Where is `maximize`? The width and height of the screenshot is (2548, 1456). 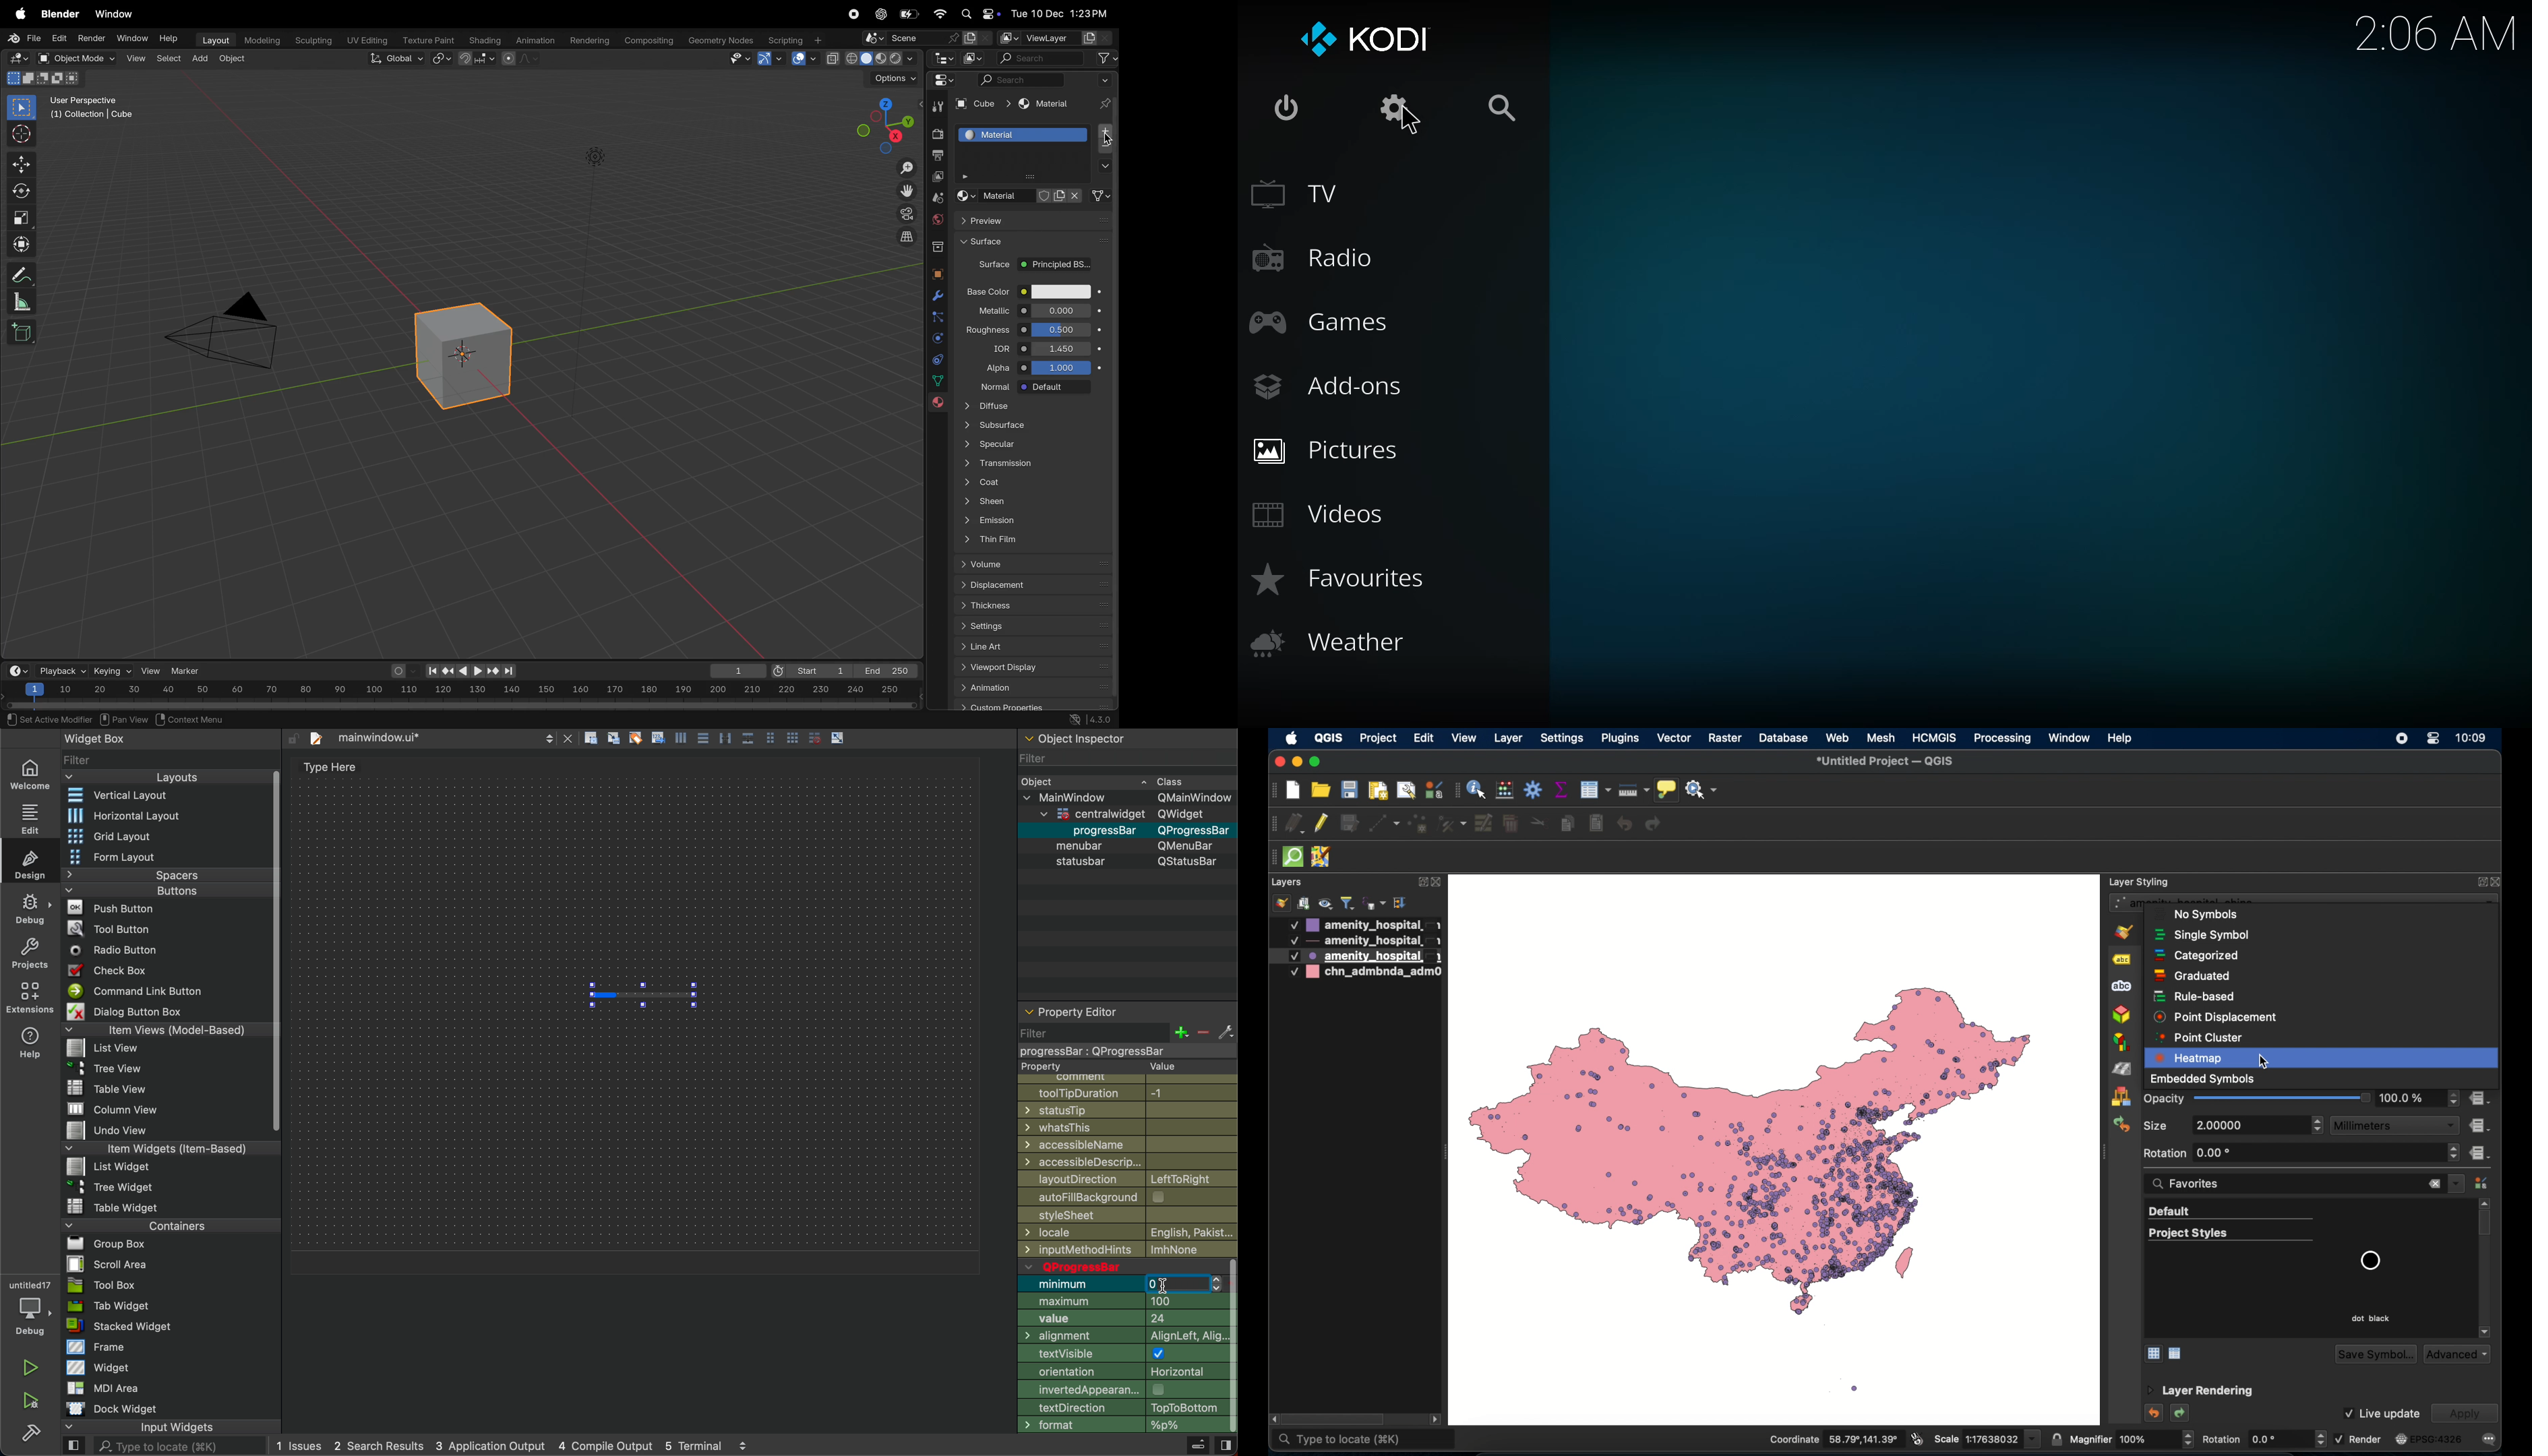 maximize is located at coordinates (1318, 762).